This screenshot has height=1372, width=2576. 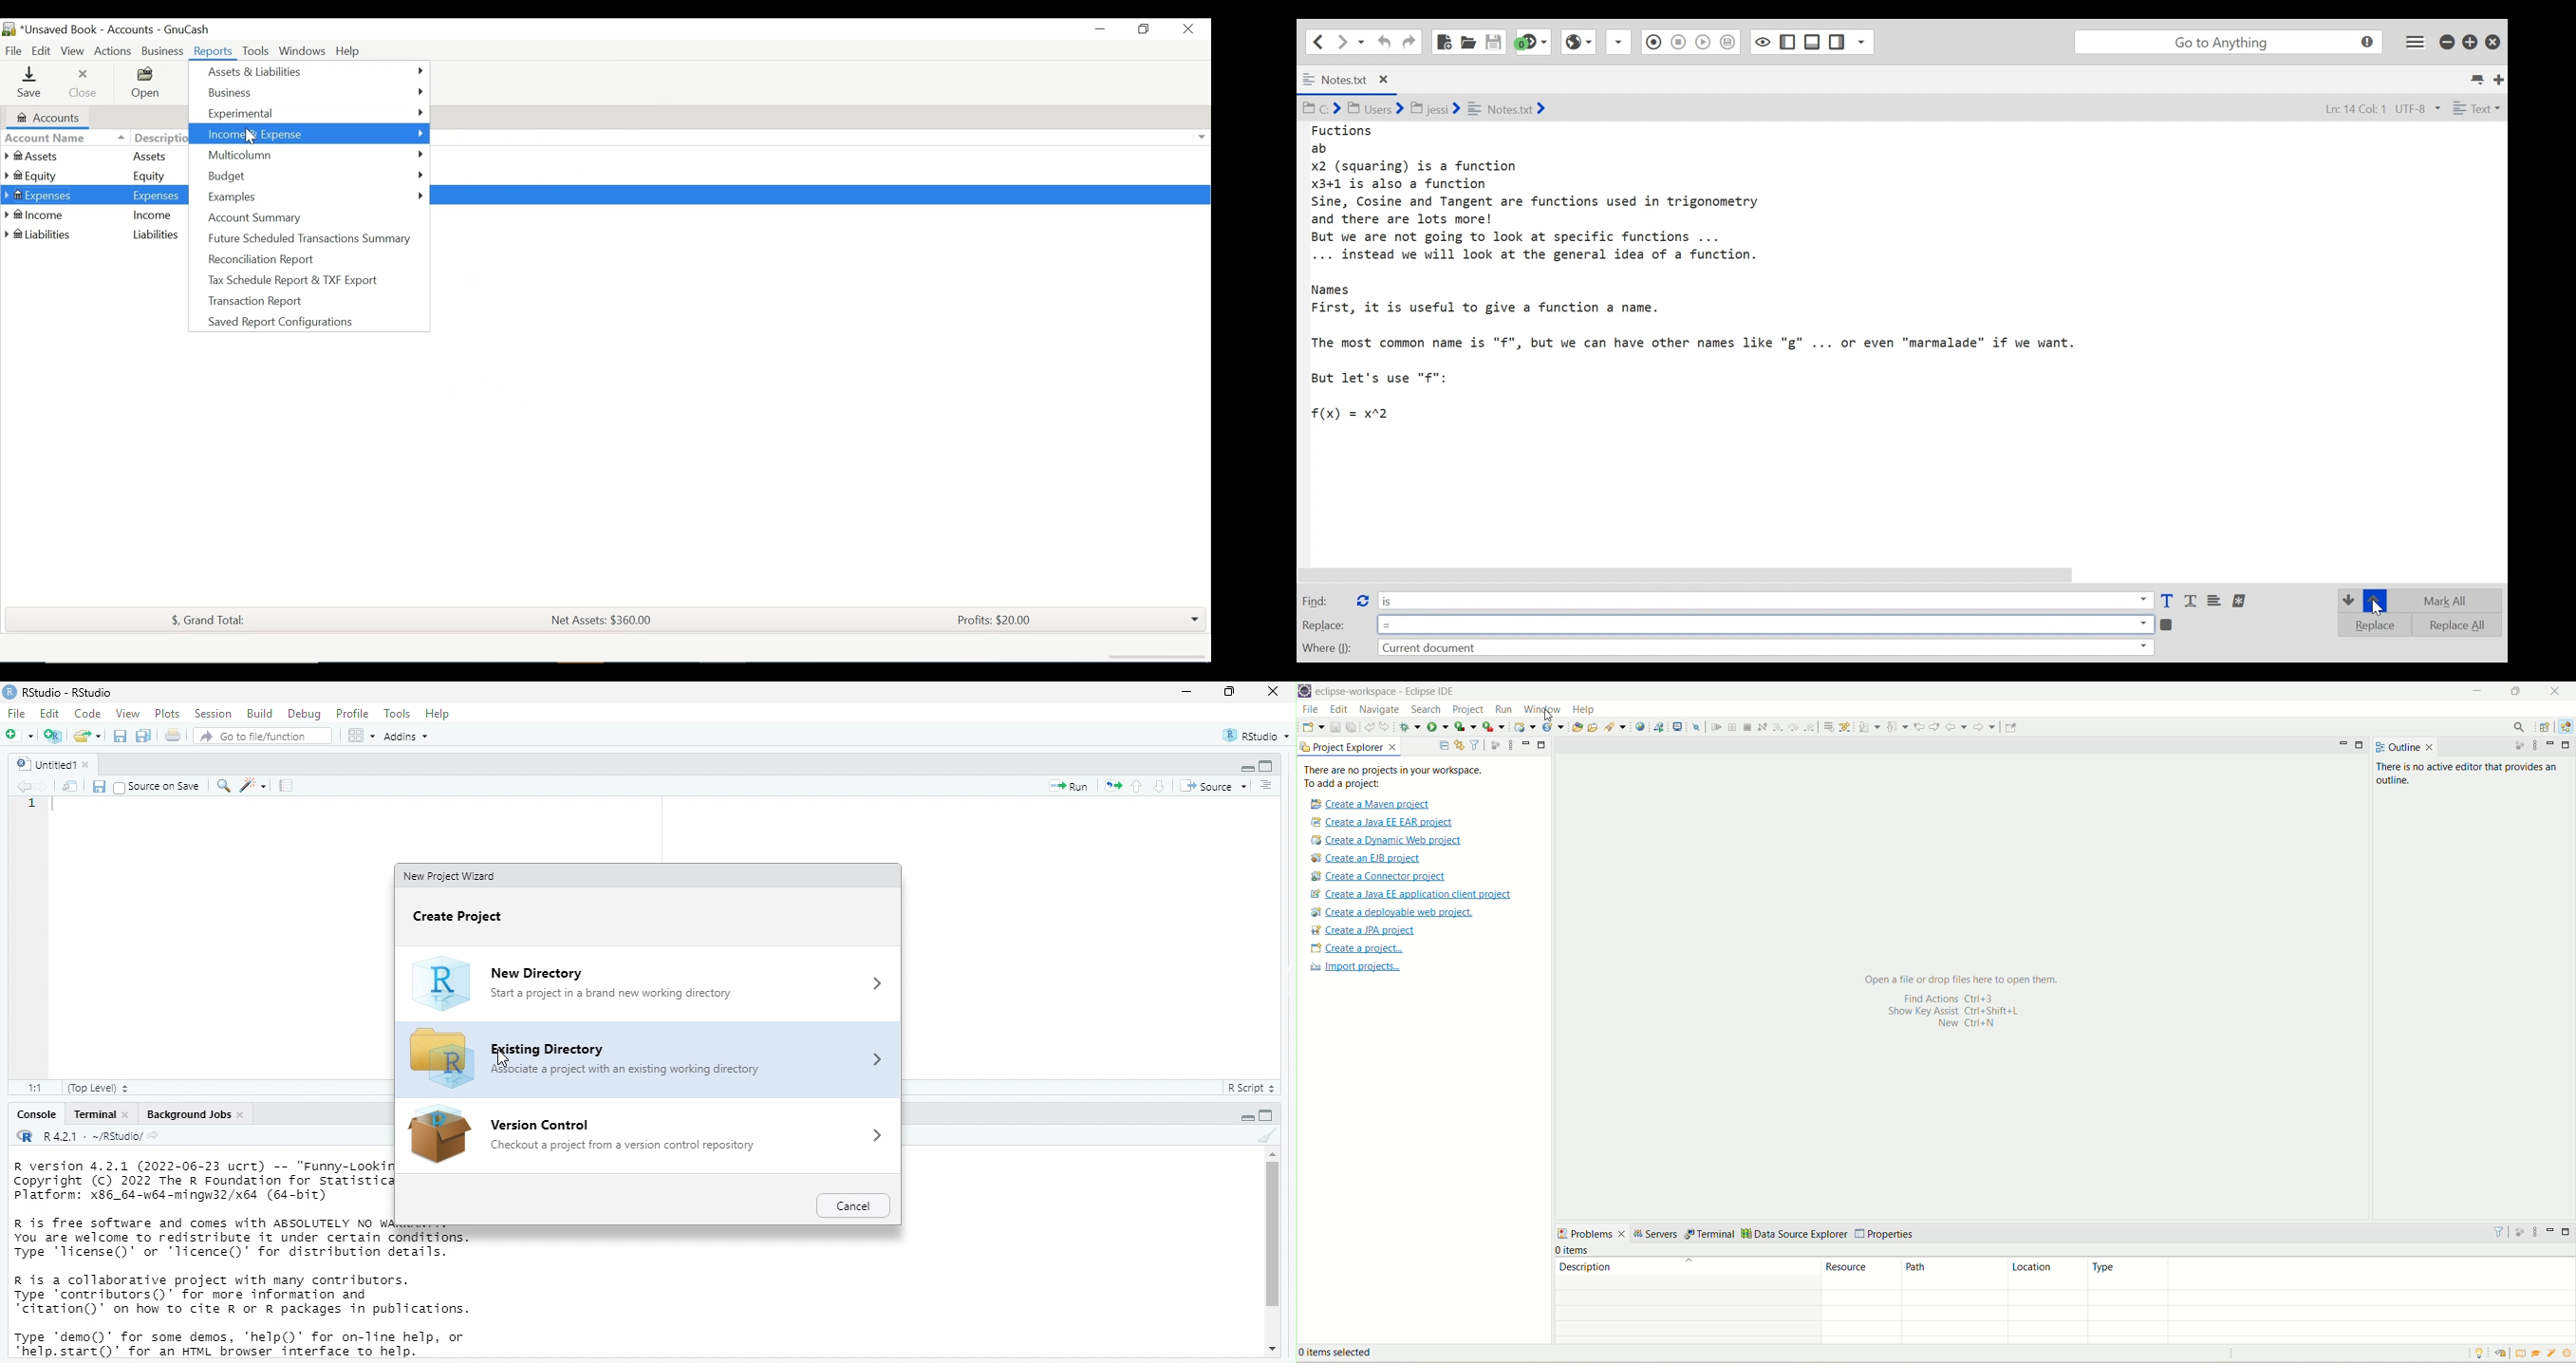 What do you see at coordinates (44, 785) in the screenshot?
I see `go forward to next source location` at bounding box center [44, 785].